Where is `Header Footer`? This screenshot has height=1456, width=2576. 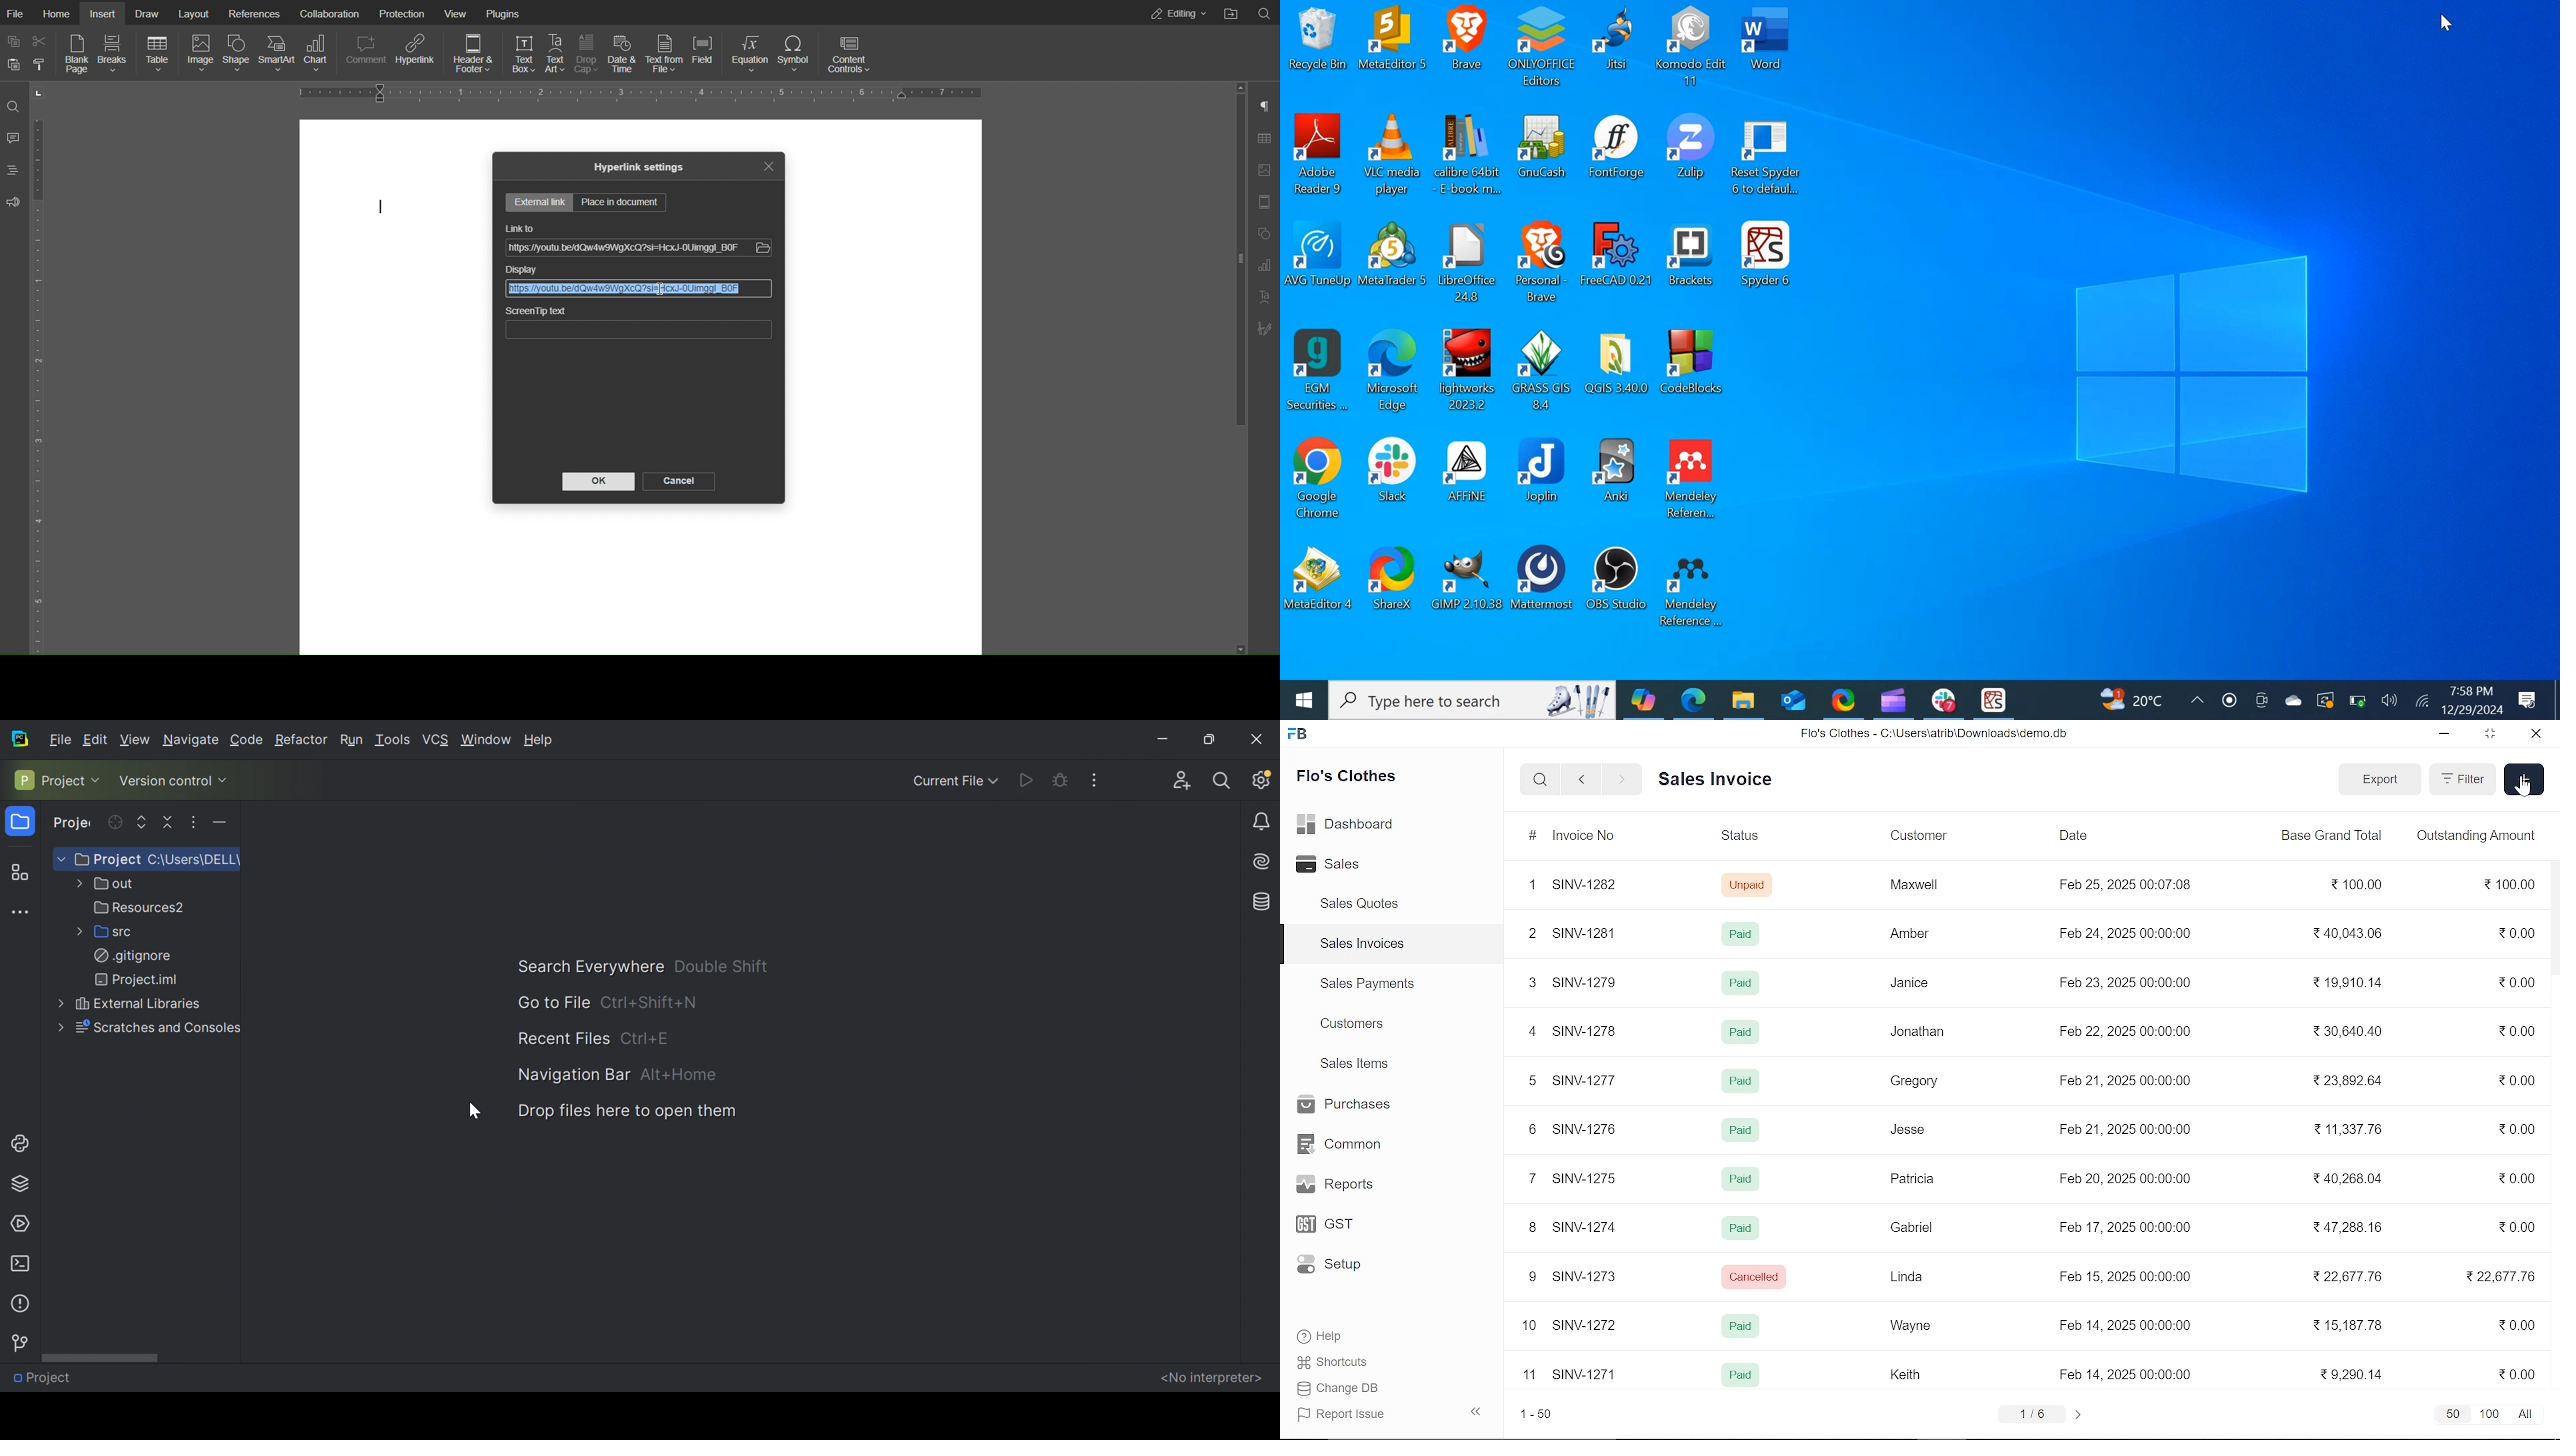 Header Footer is located at coordinates (1263, 204).